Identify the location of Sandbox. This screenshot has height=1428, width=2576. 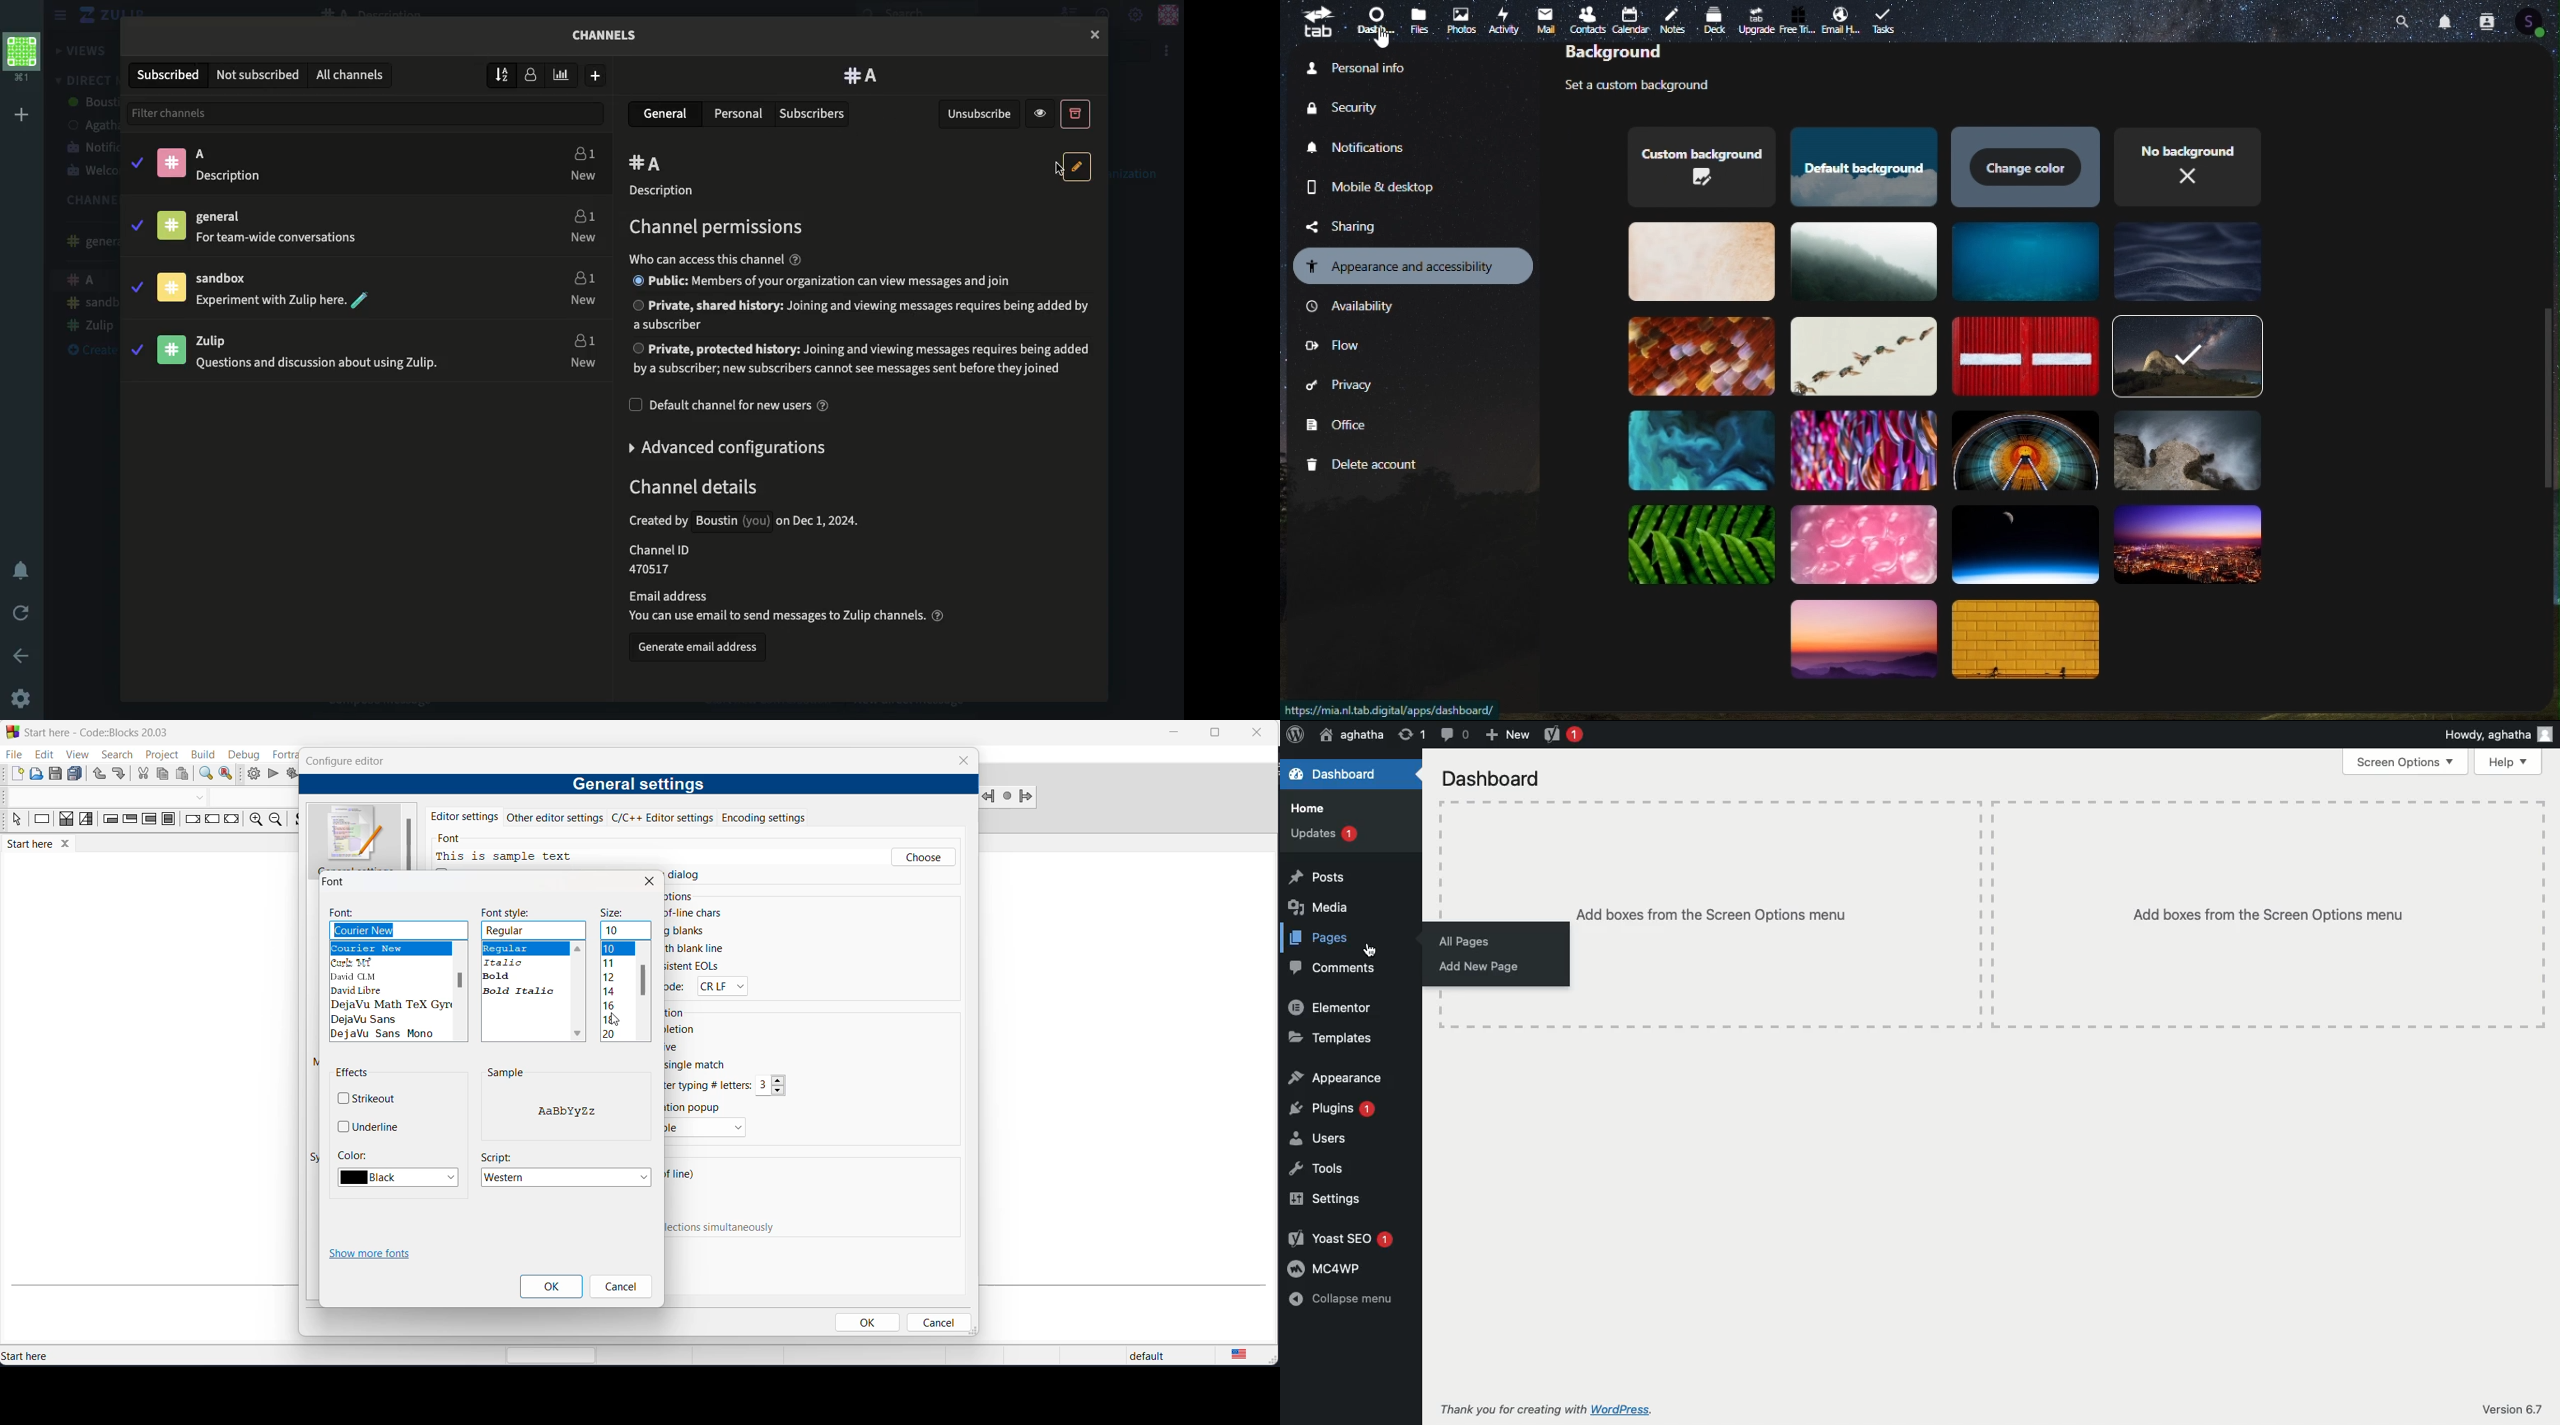
(91, 304).